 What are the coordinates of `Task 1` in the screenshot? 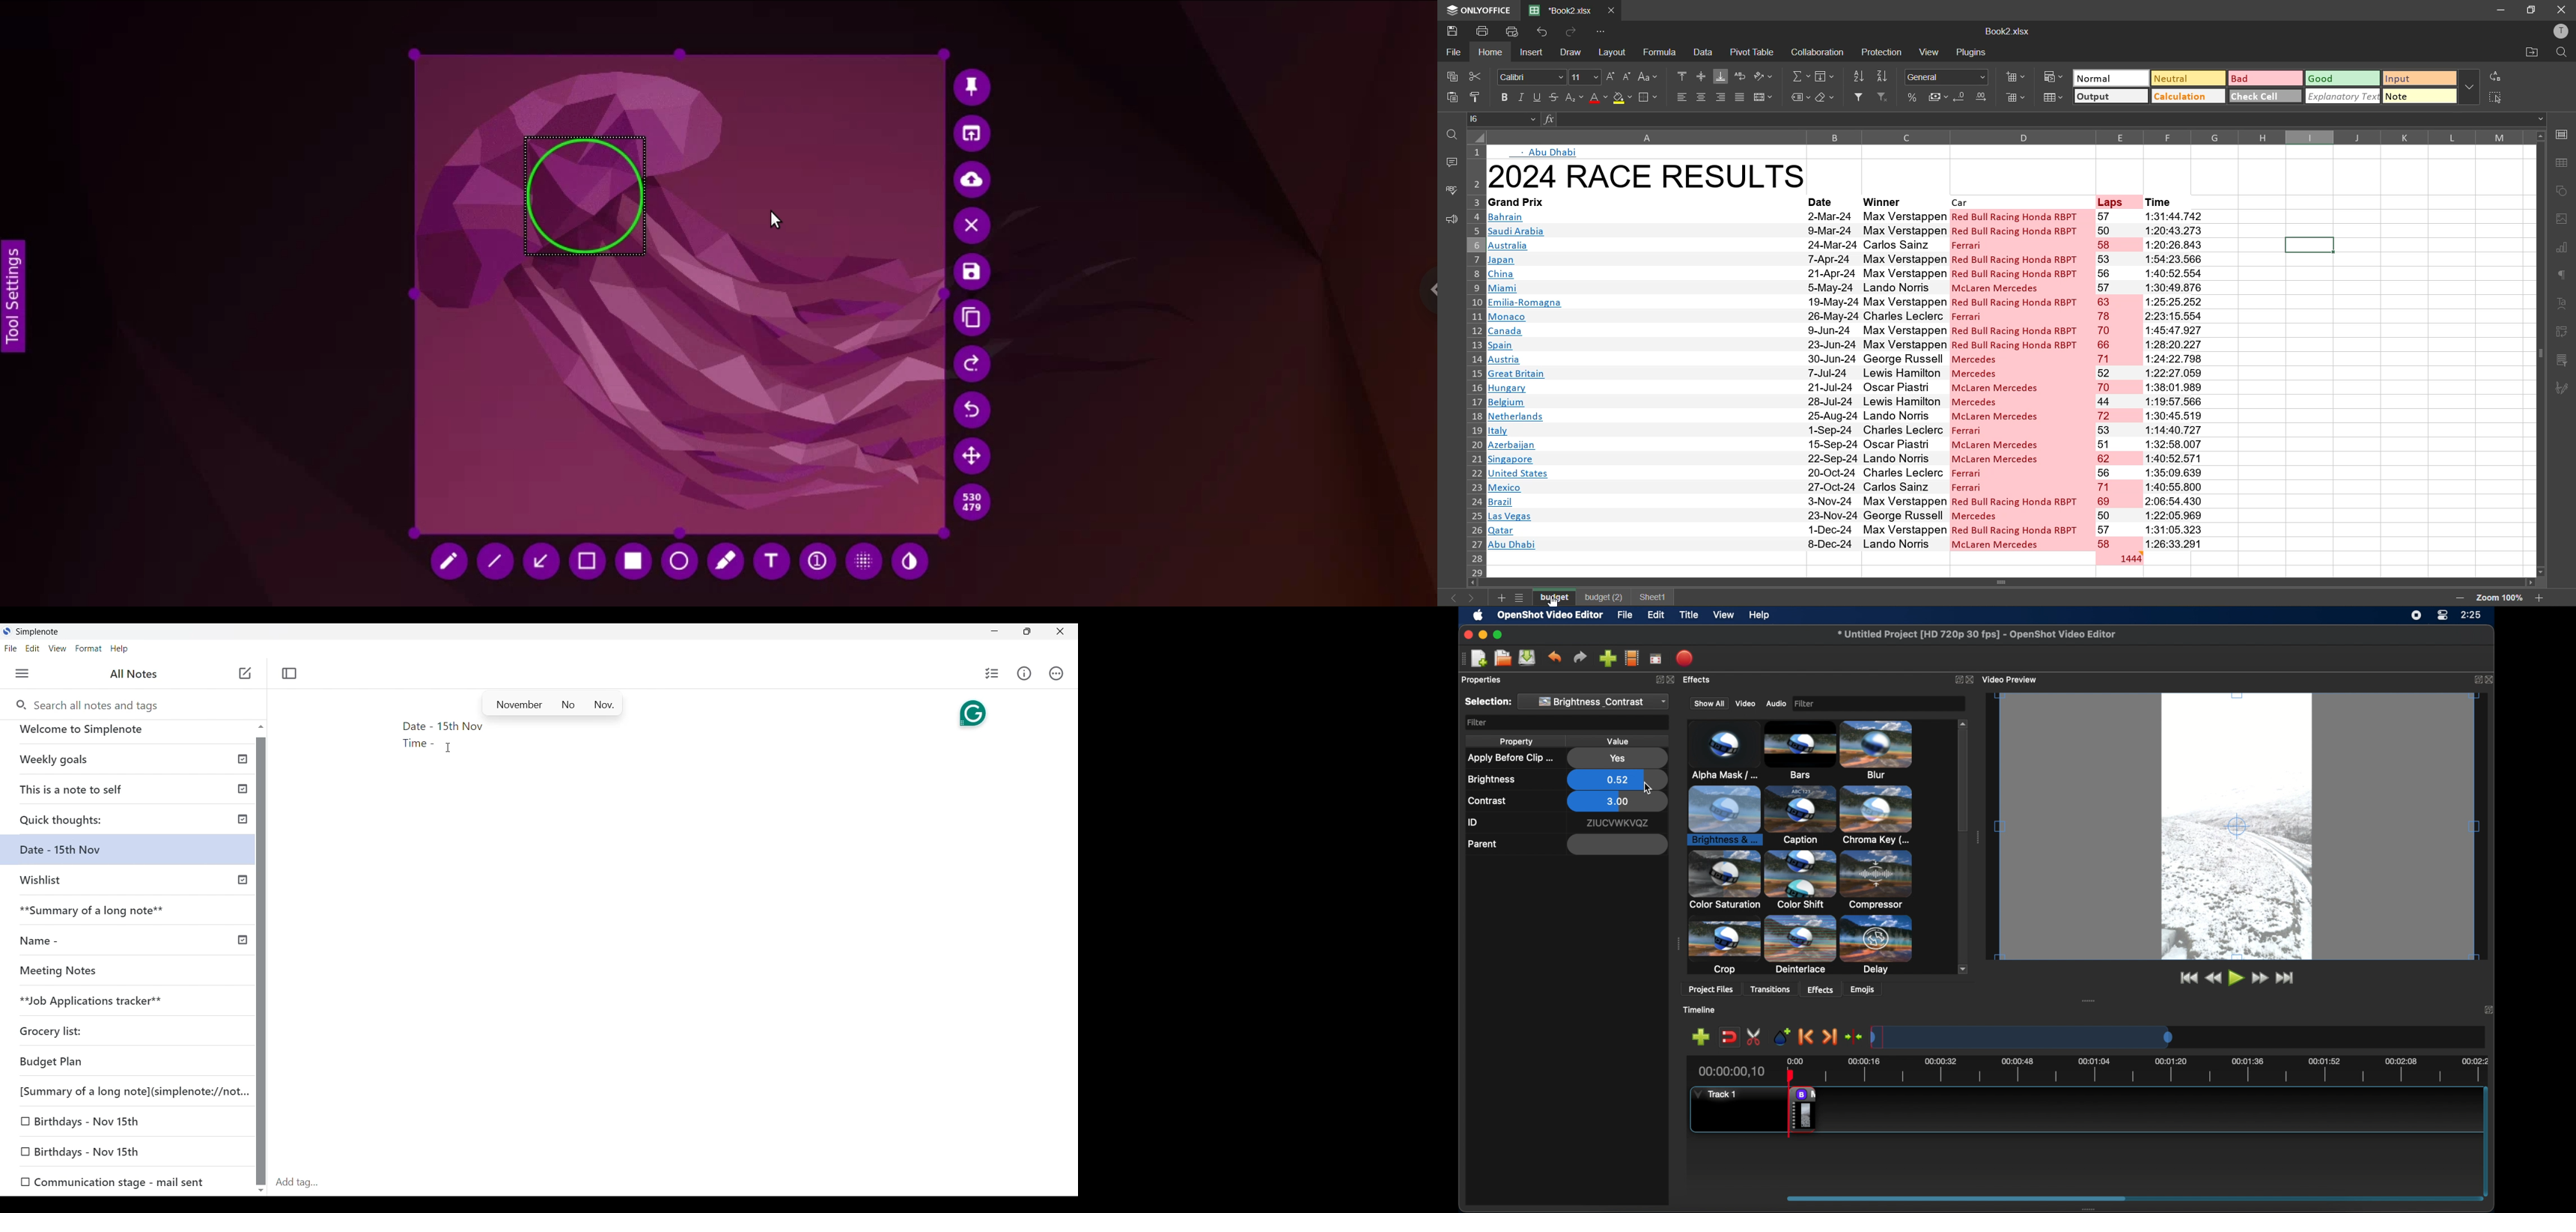 It's located at (1719, 1095).